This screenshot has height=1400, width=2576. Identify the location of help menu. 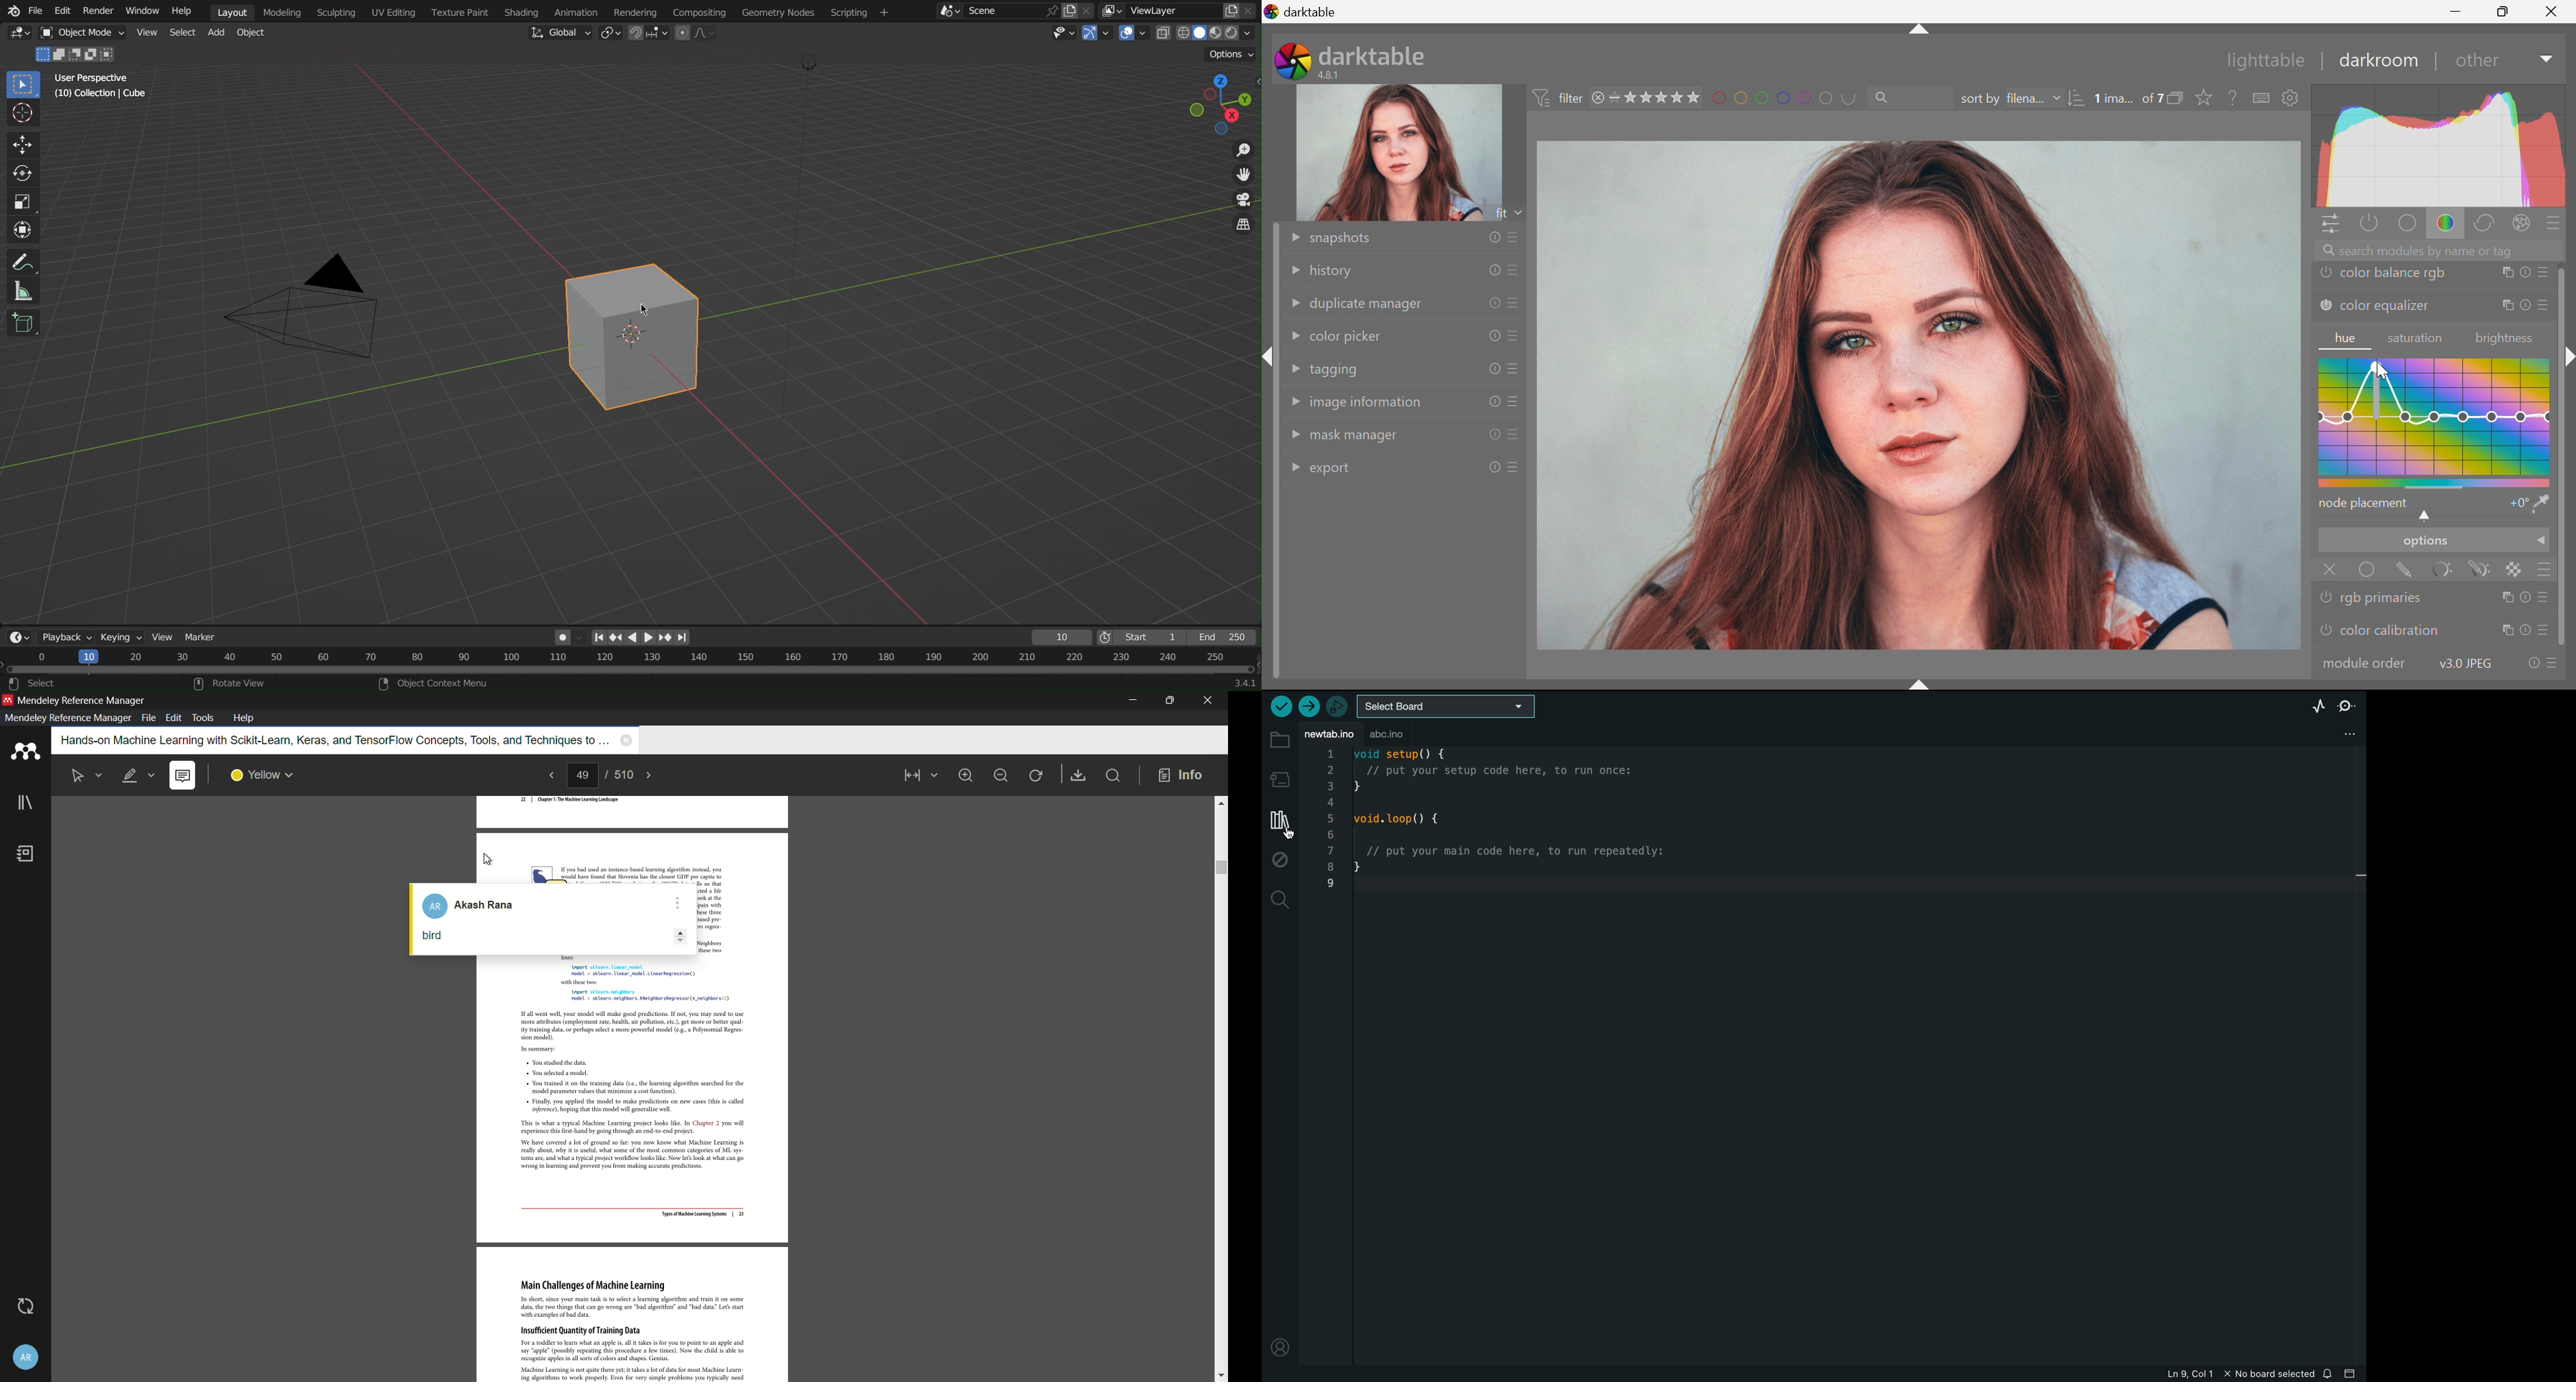
(244, 718).